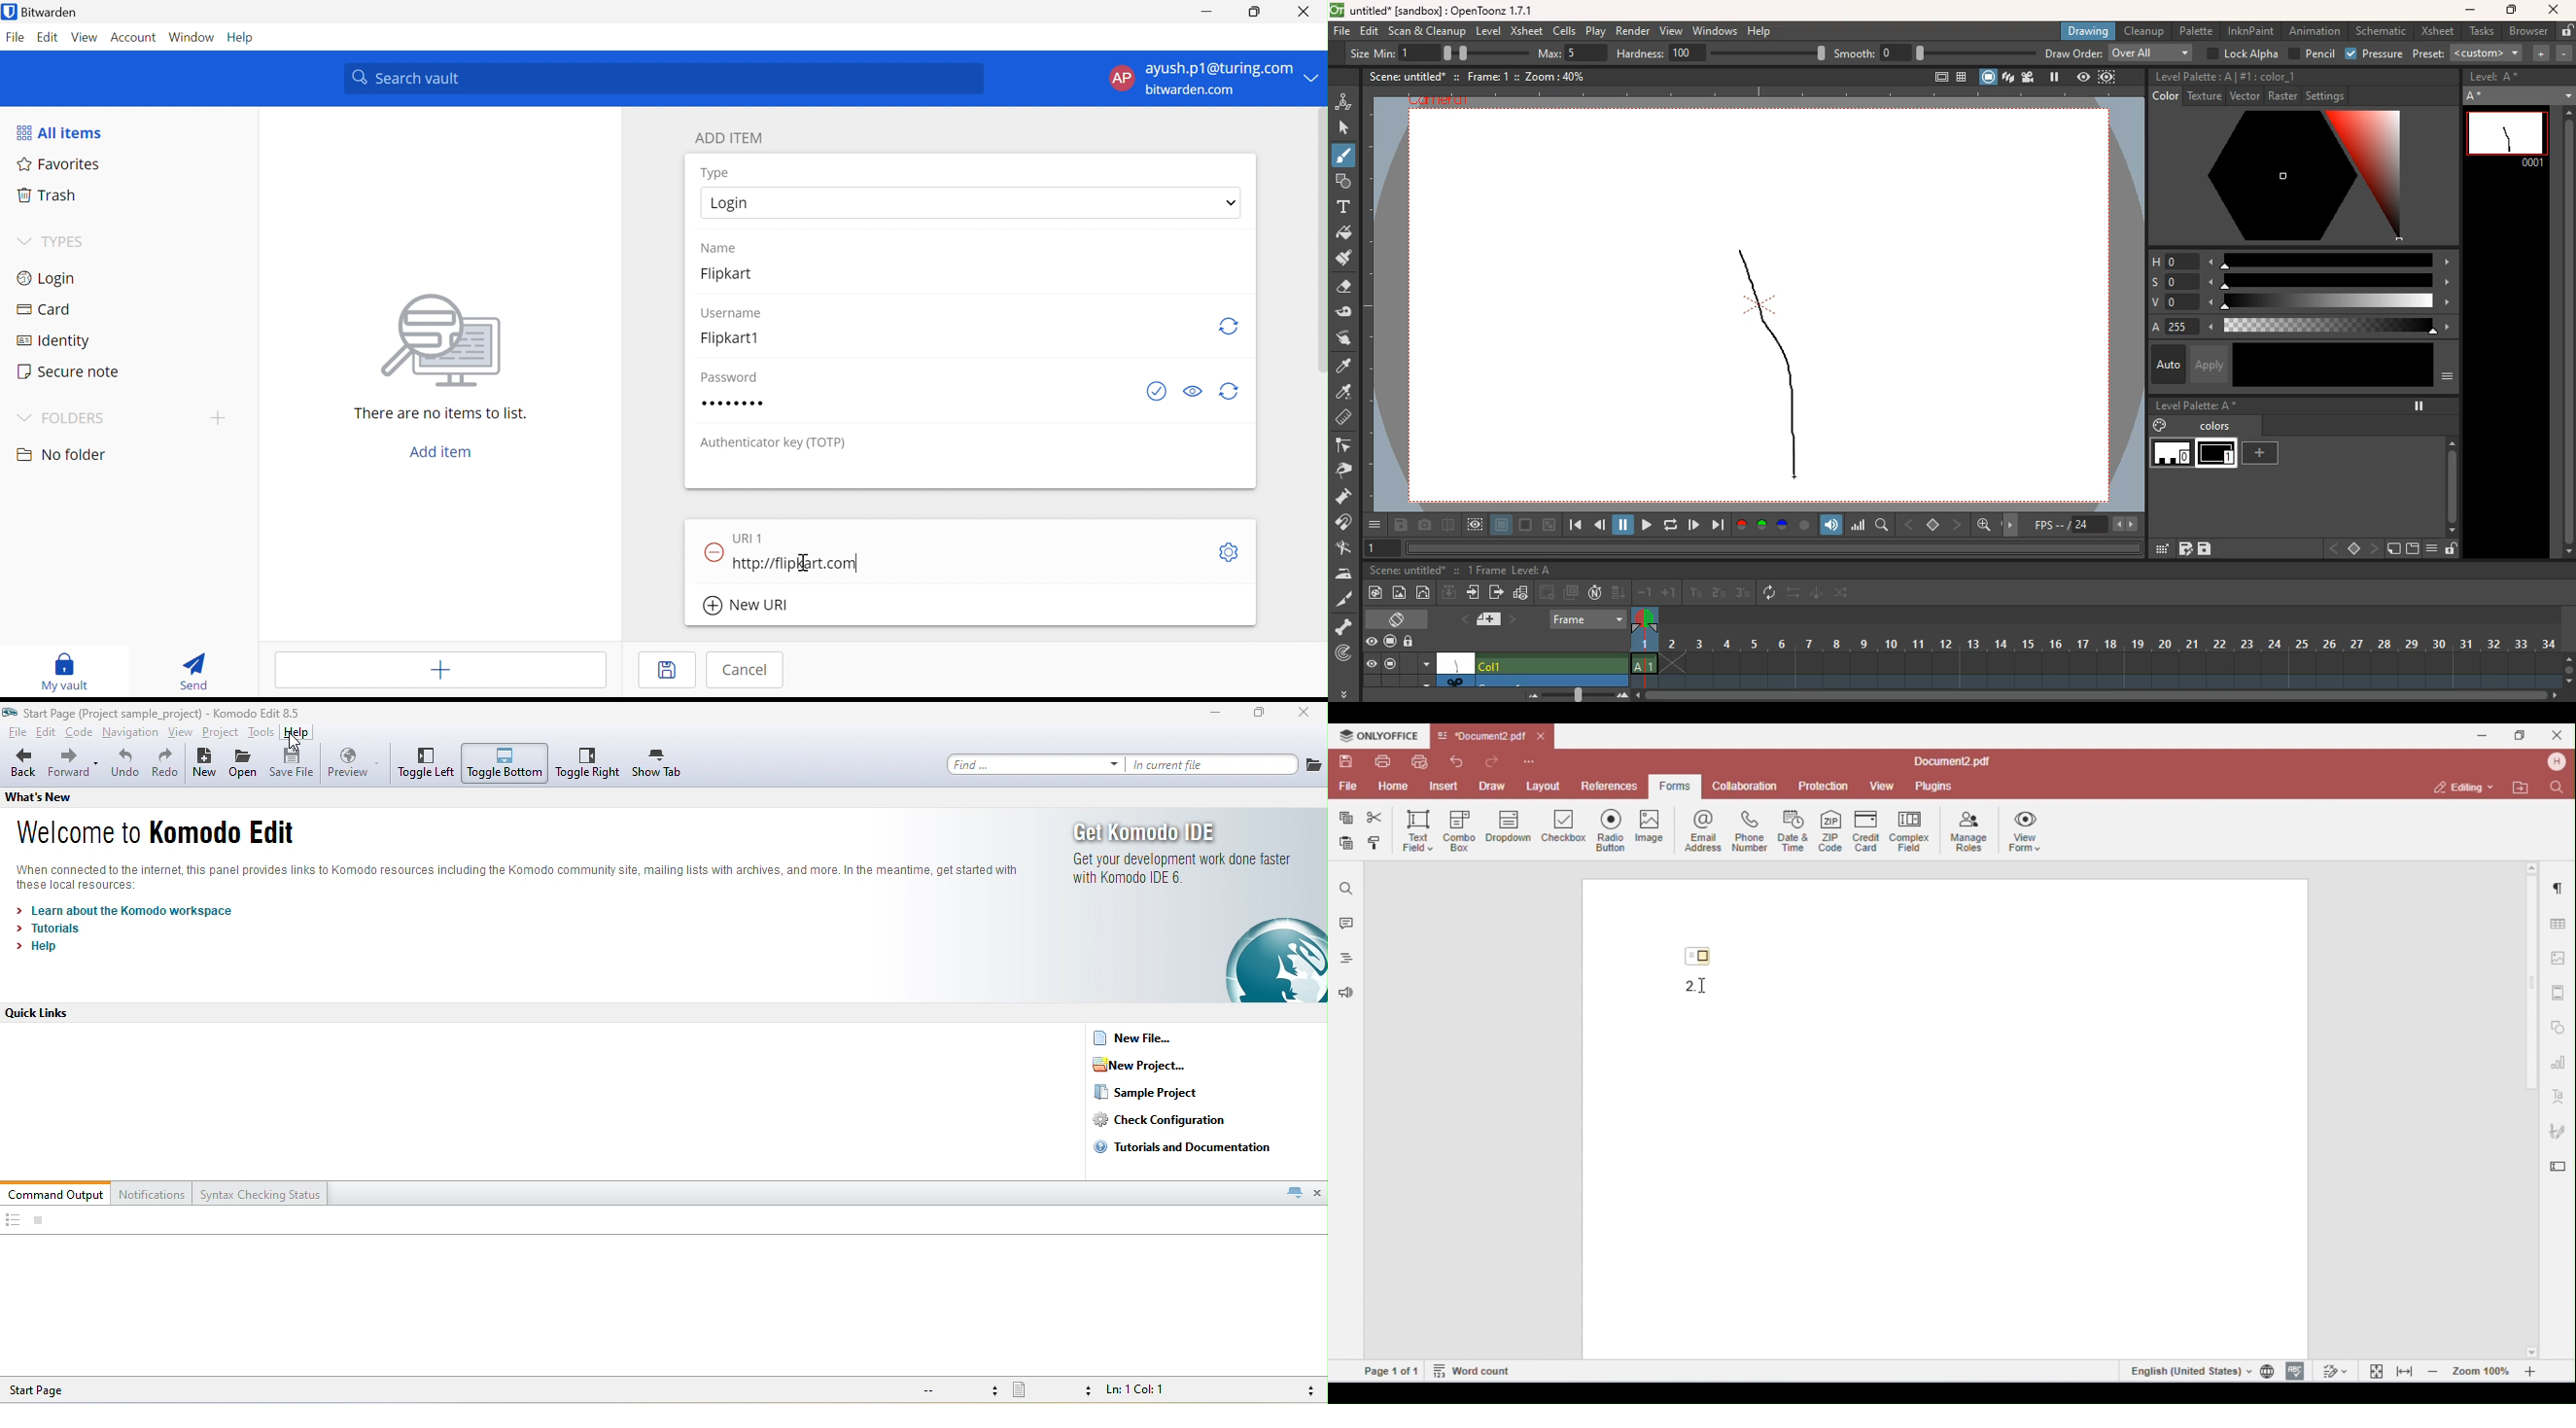 The width and height of the screenshot is (2576, 1428). What do you see at coordinates (665, 673) in the screenshot?
I see `Save` at bounding box center [665, 673].